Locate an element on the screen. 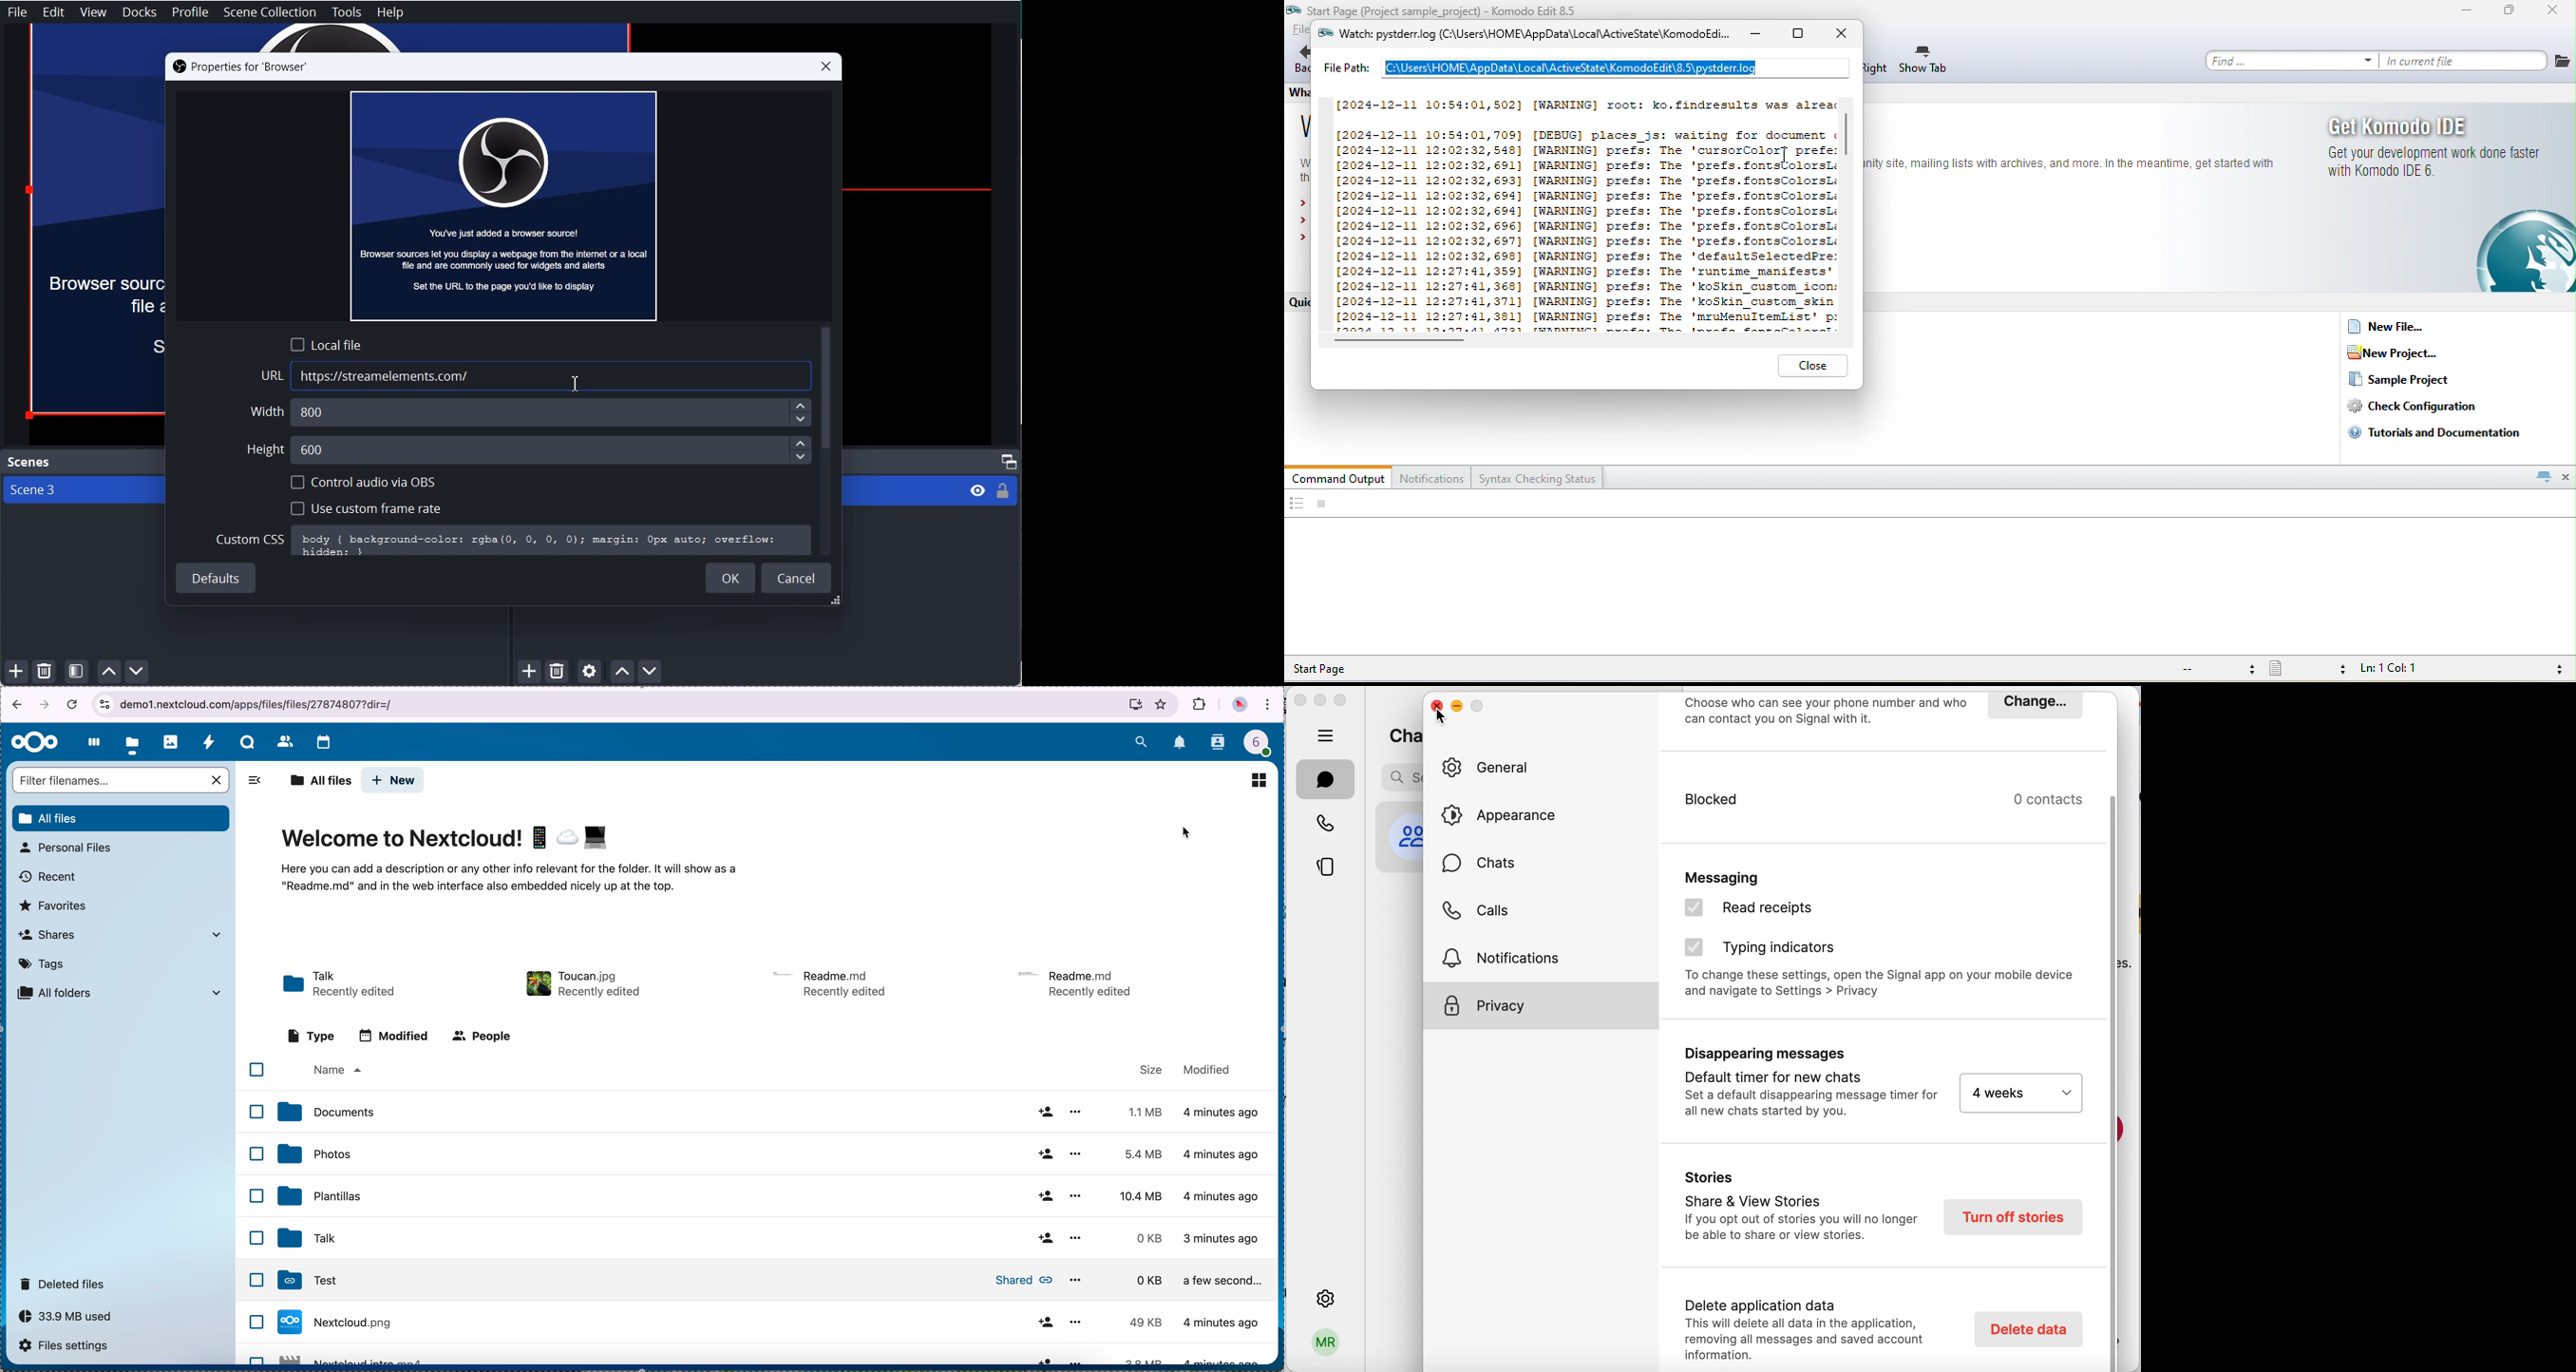 The height and width of the screenshot is (1372, 2576). all files is located at coordinates (320, 781).